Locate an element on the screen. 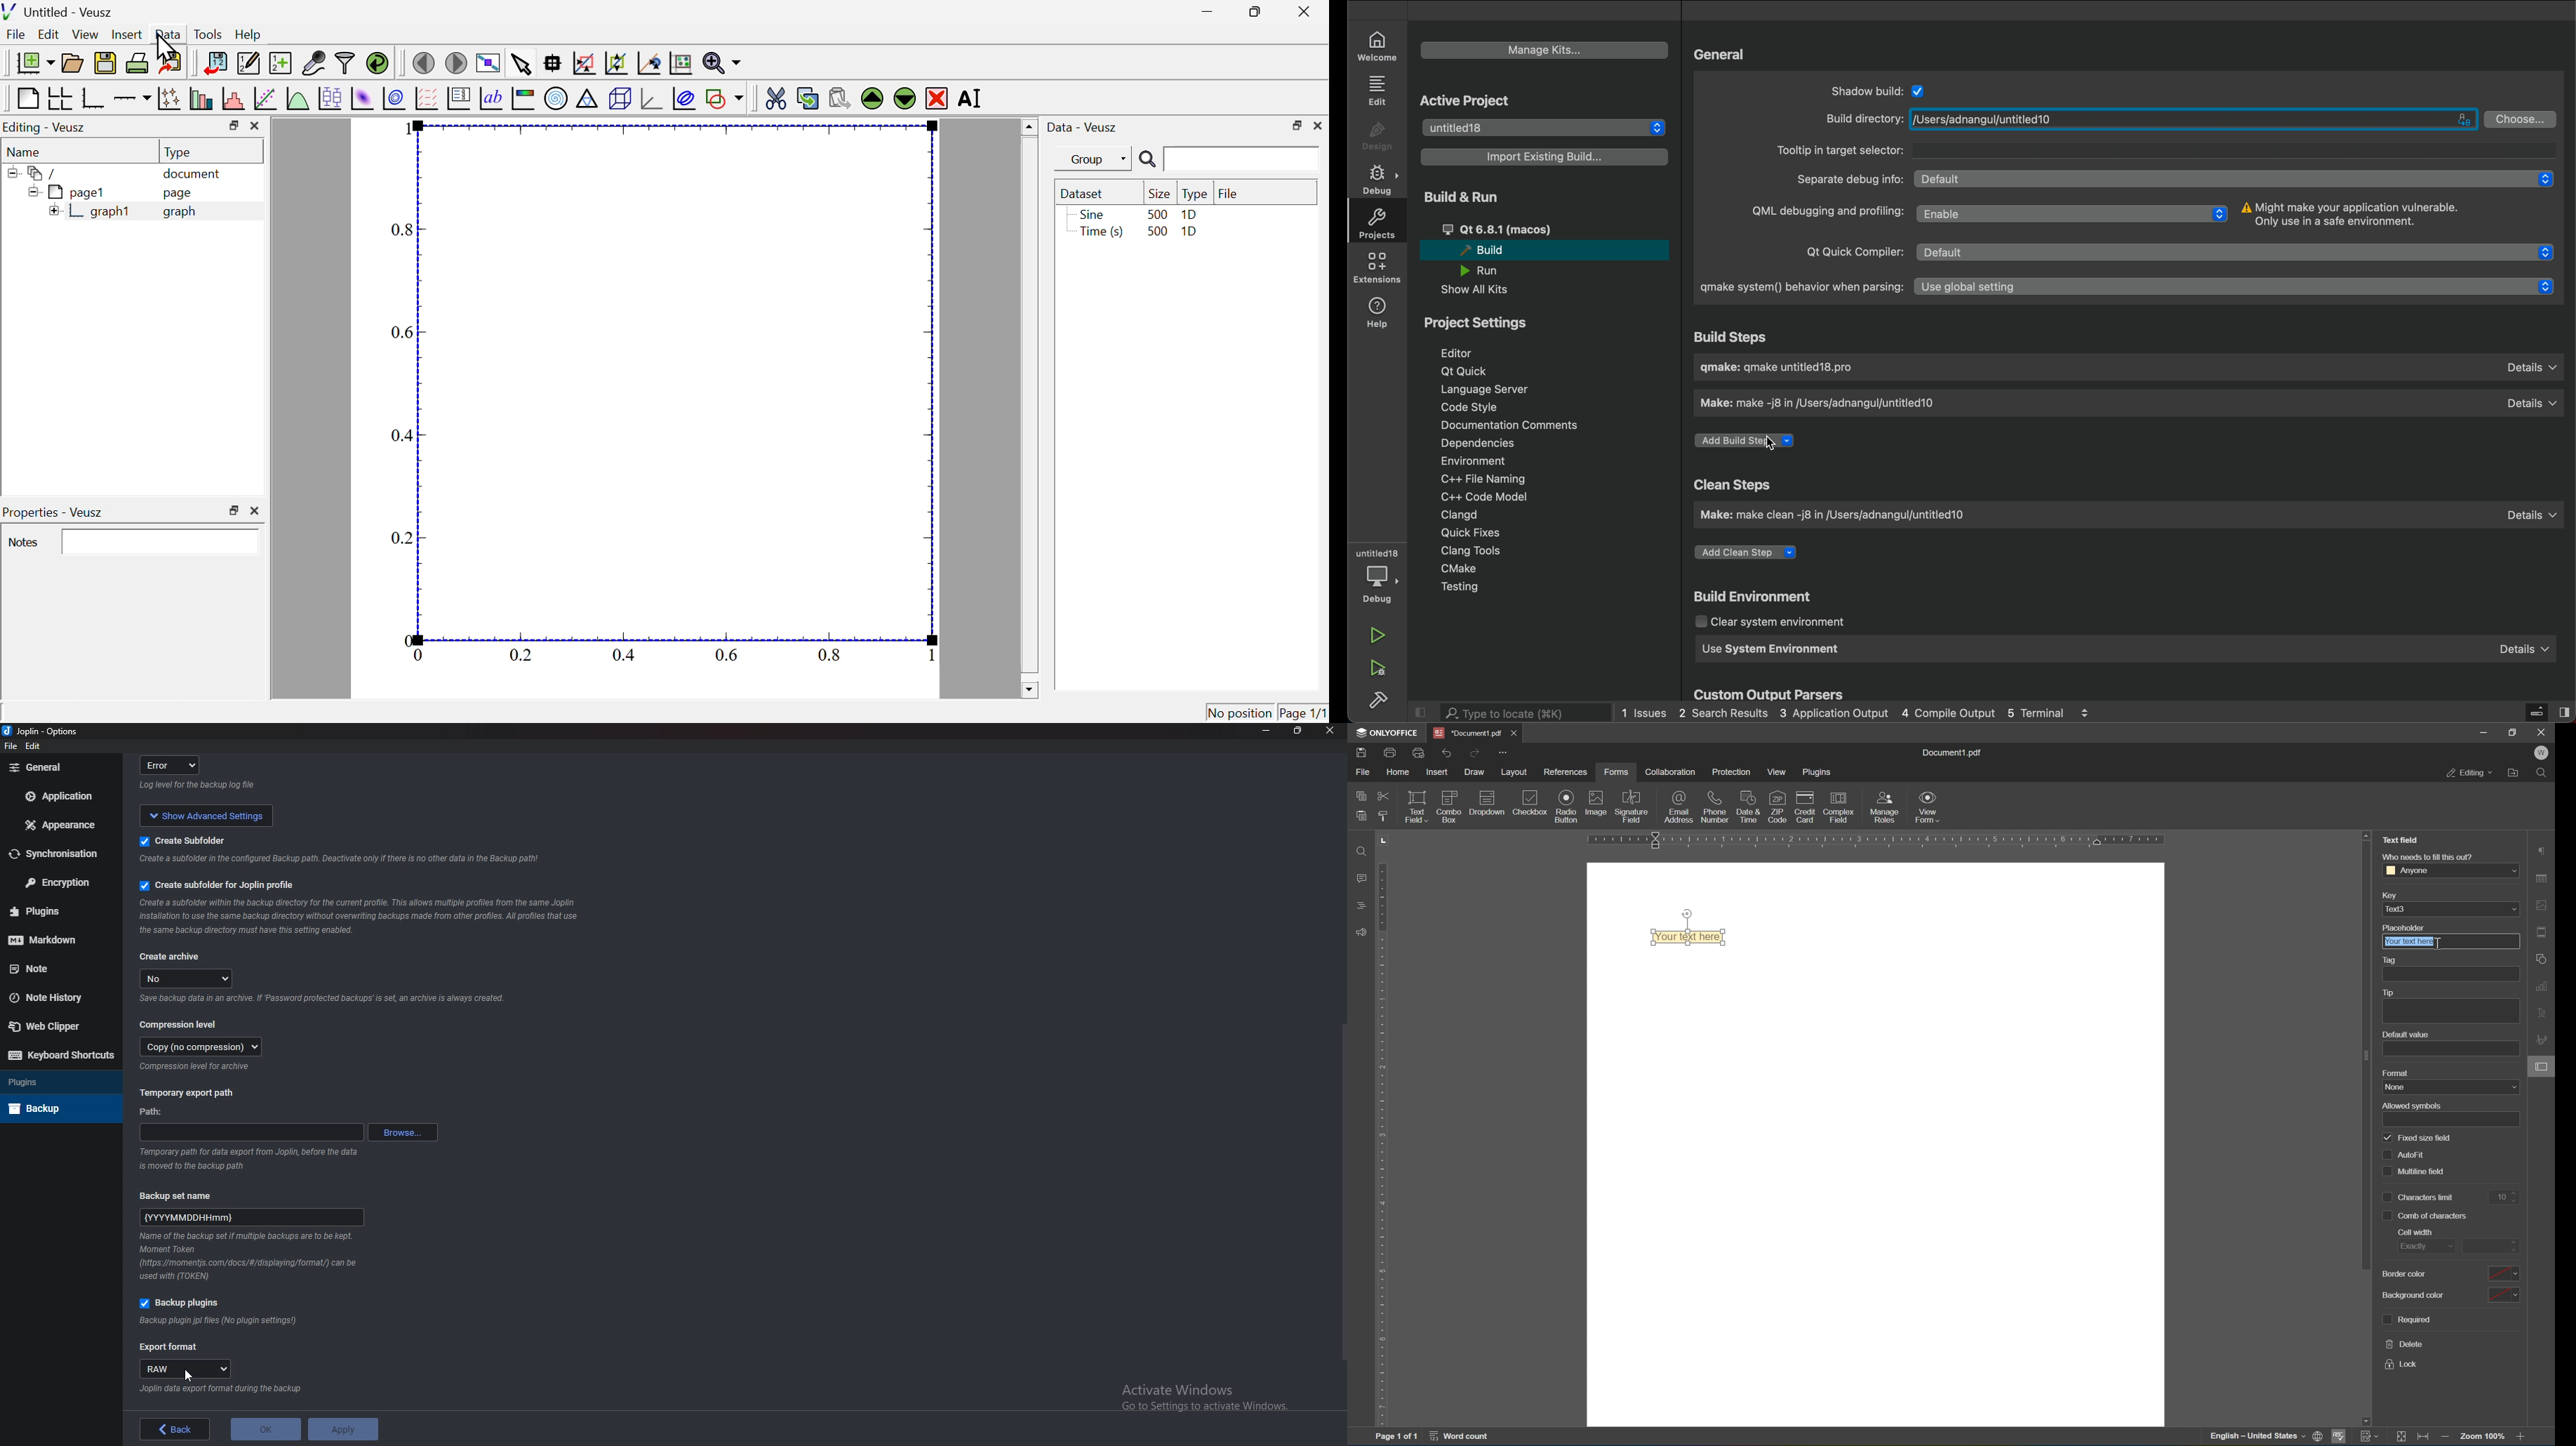  Back up is located at coordinates (57, 1108).